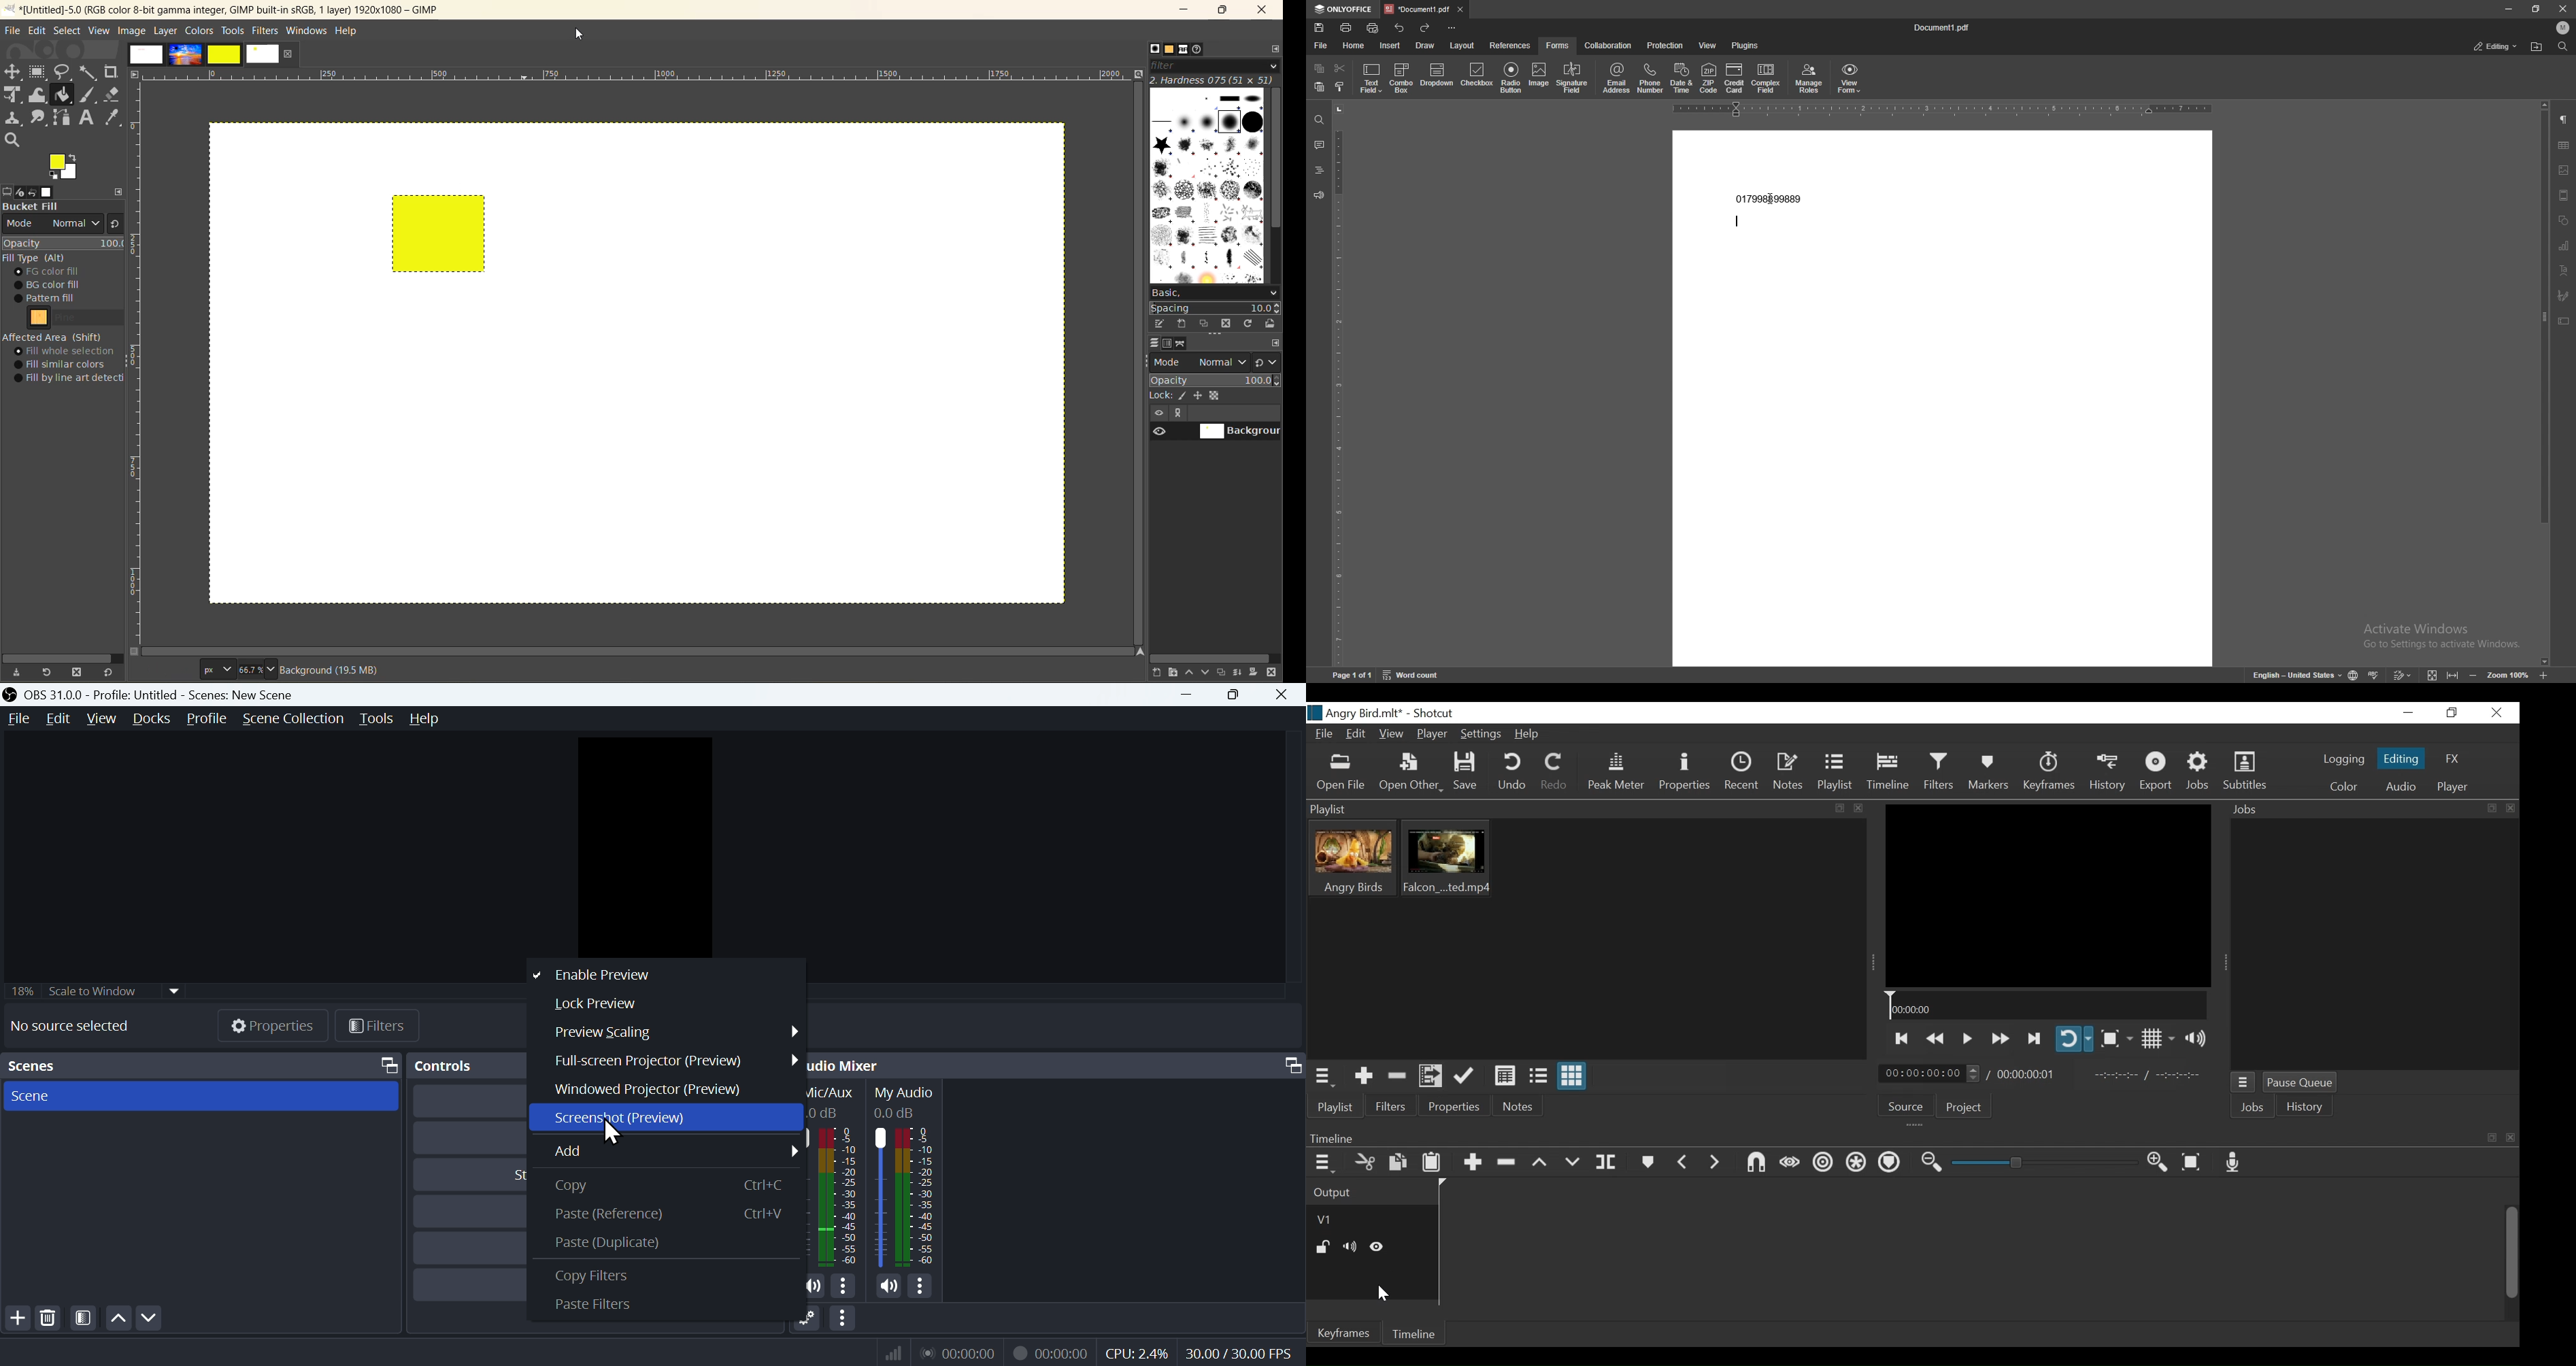 Image resolution: width=2576 pixels, height=1372 pixels. Describe the element at coordinates (1391, 46) in the screenshot. I see `insert` at that location.